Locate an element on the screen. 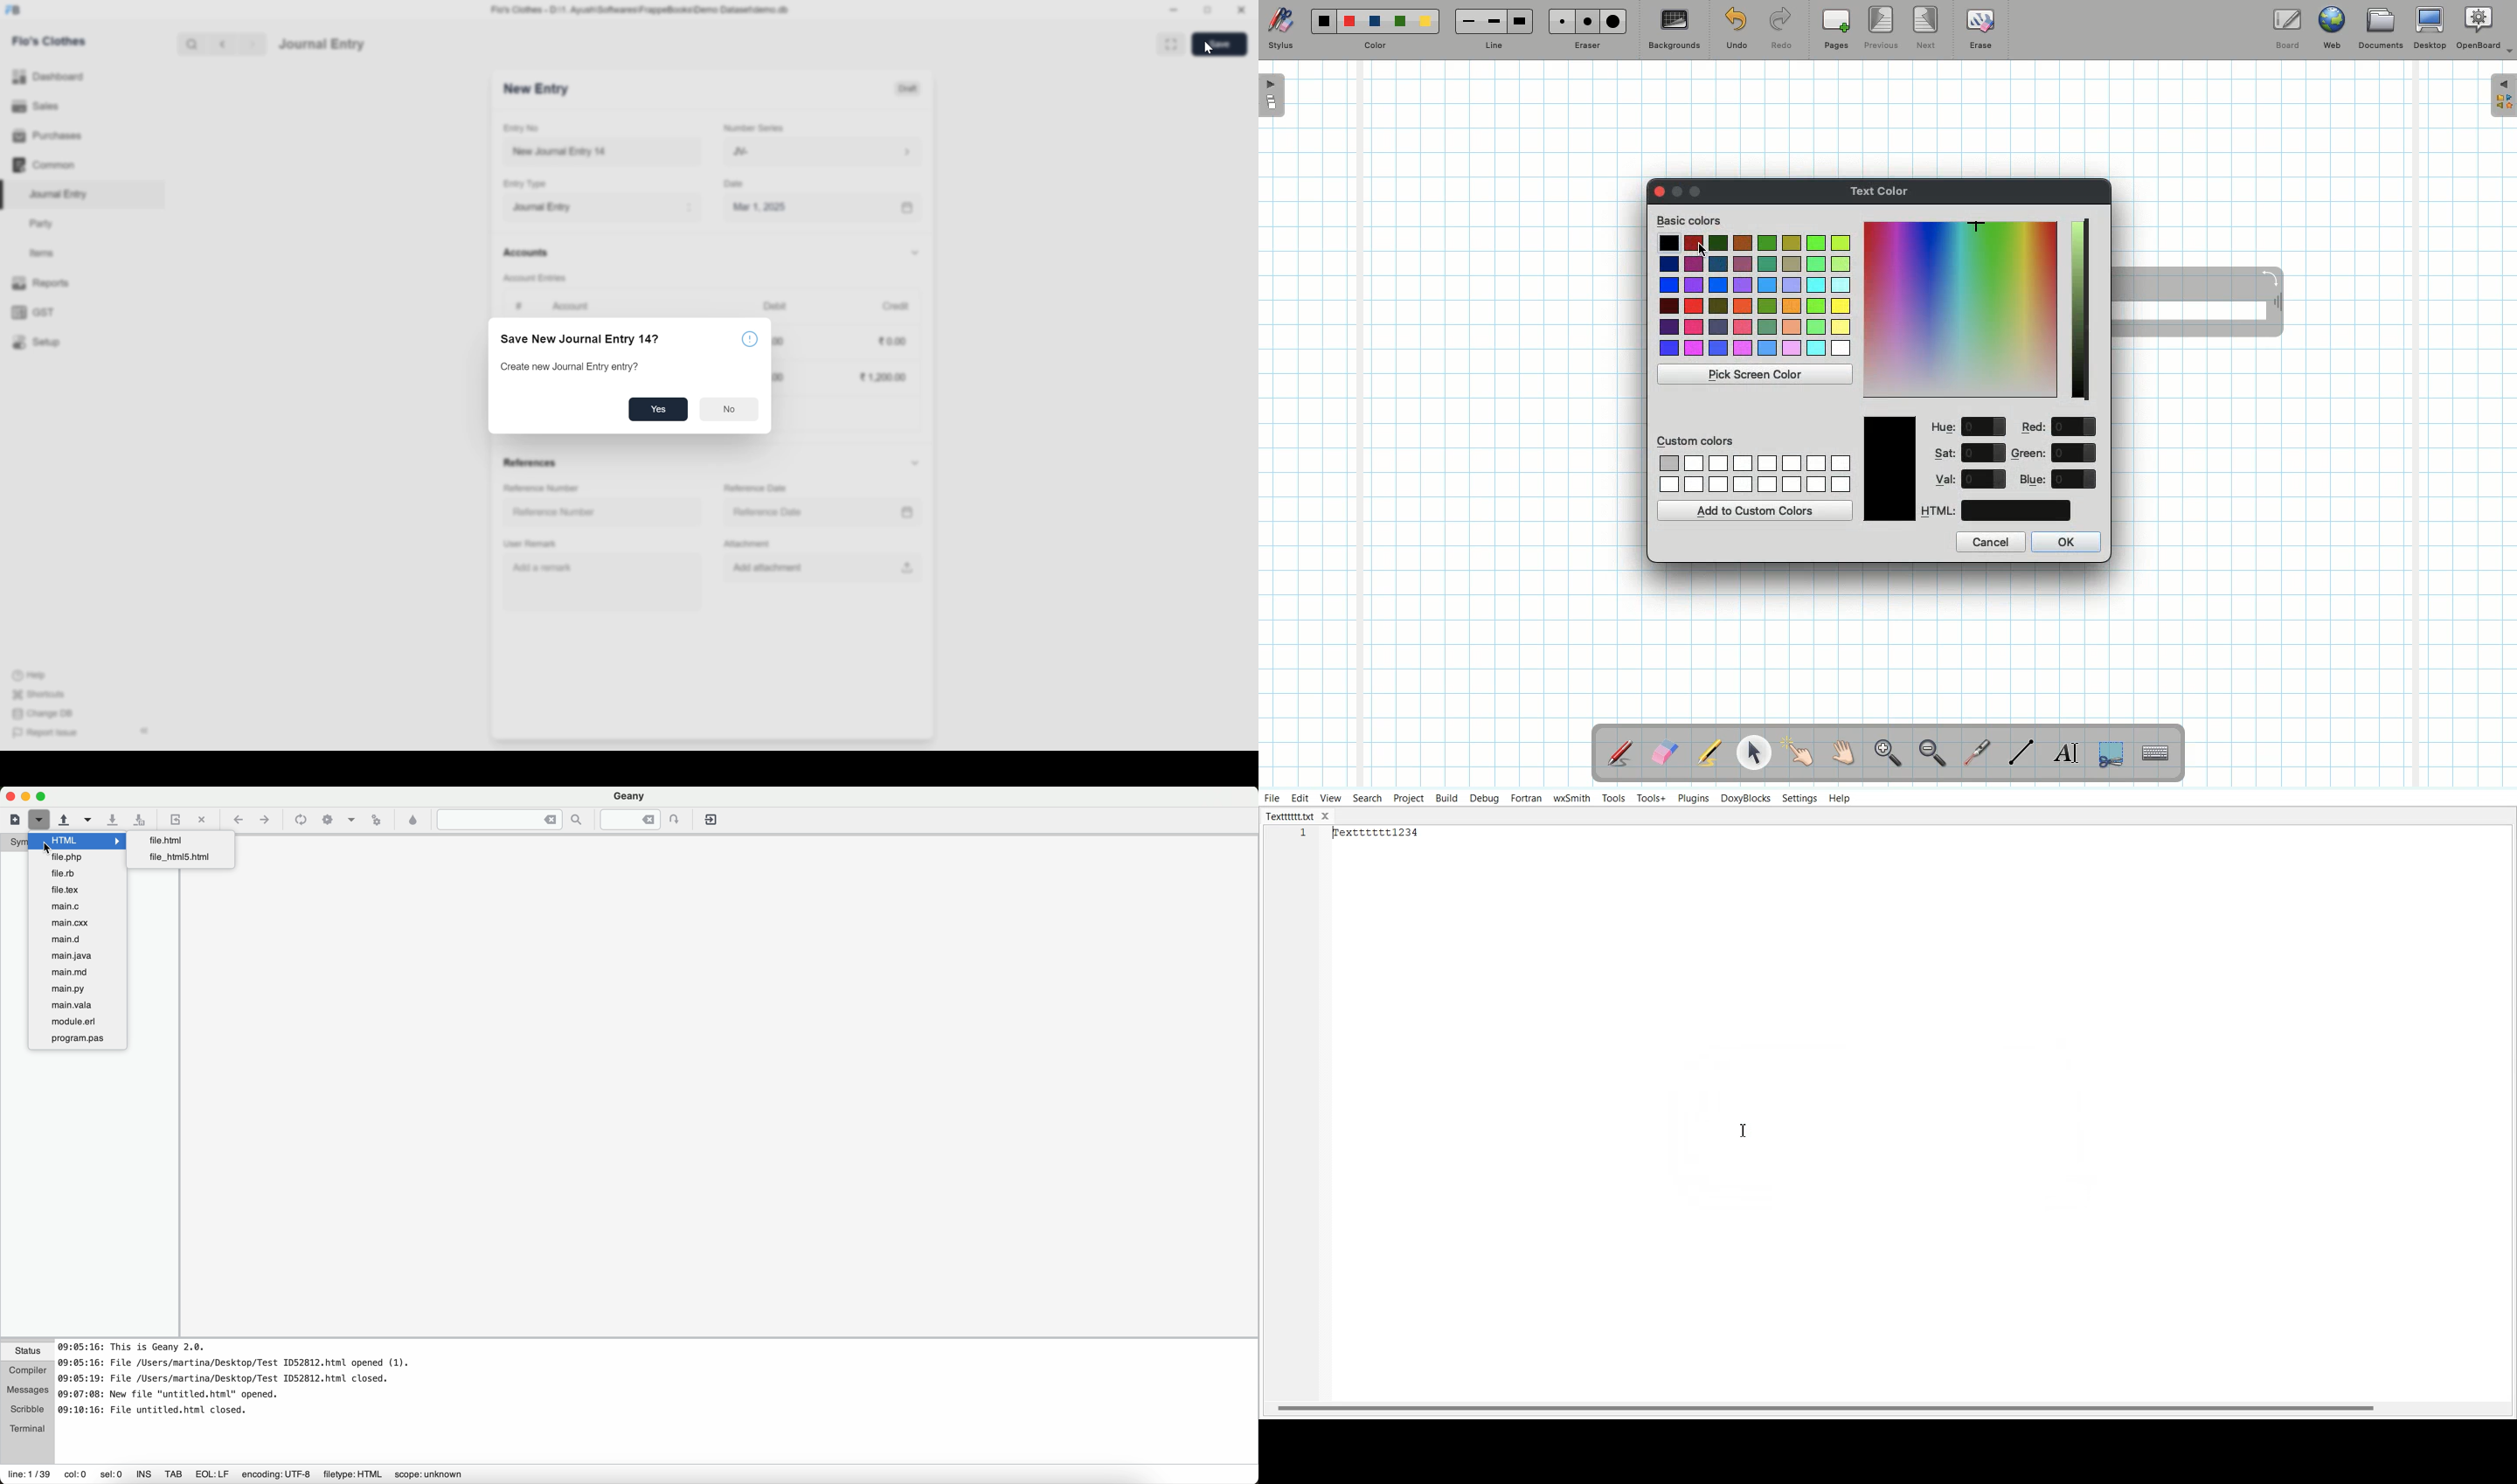  Reference Date is located at coordinates (758, 489).